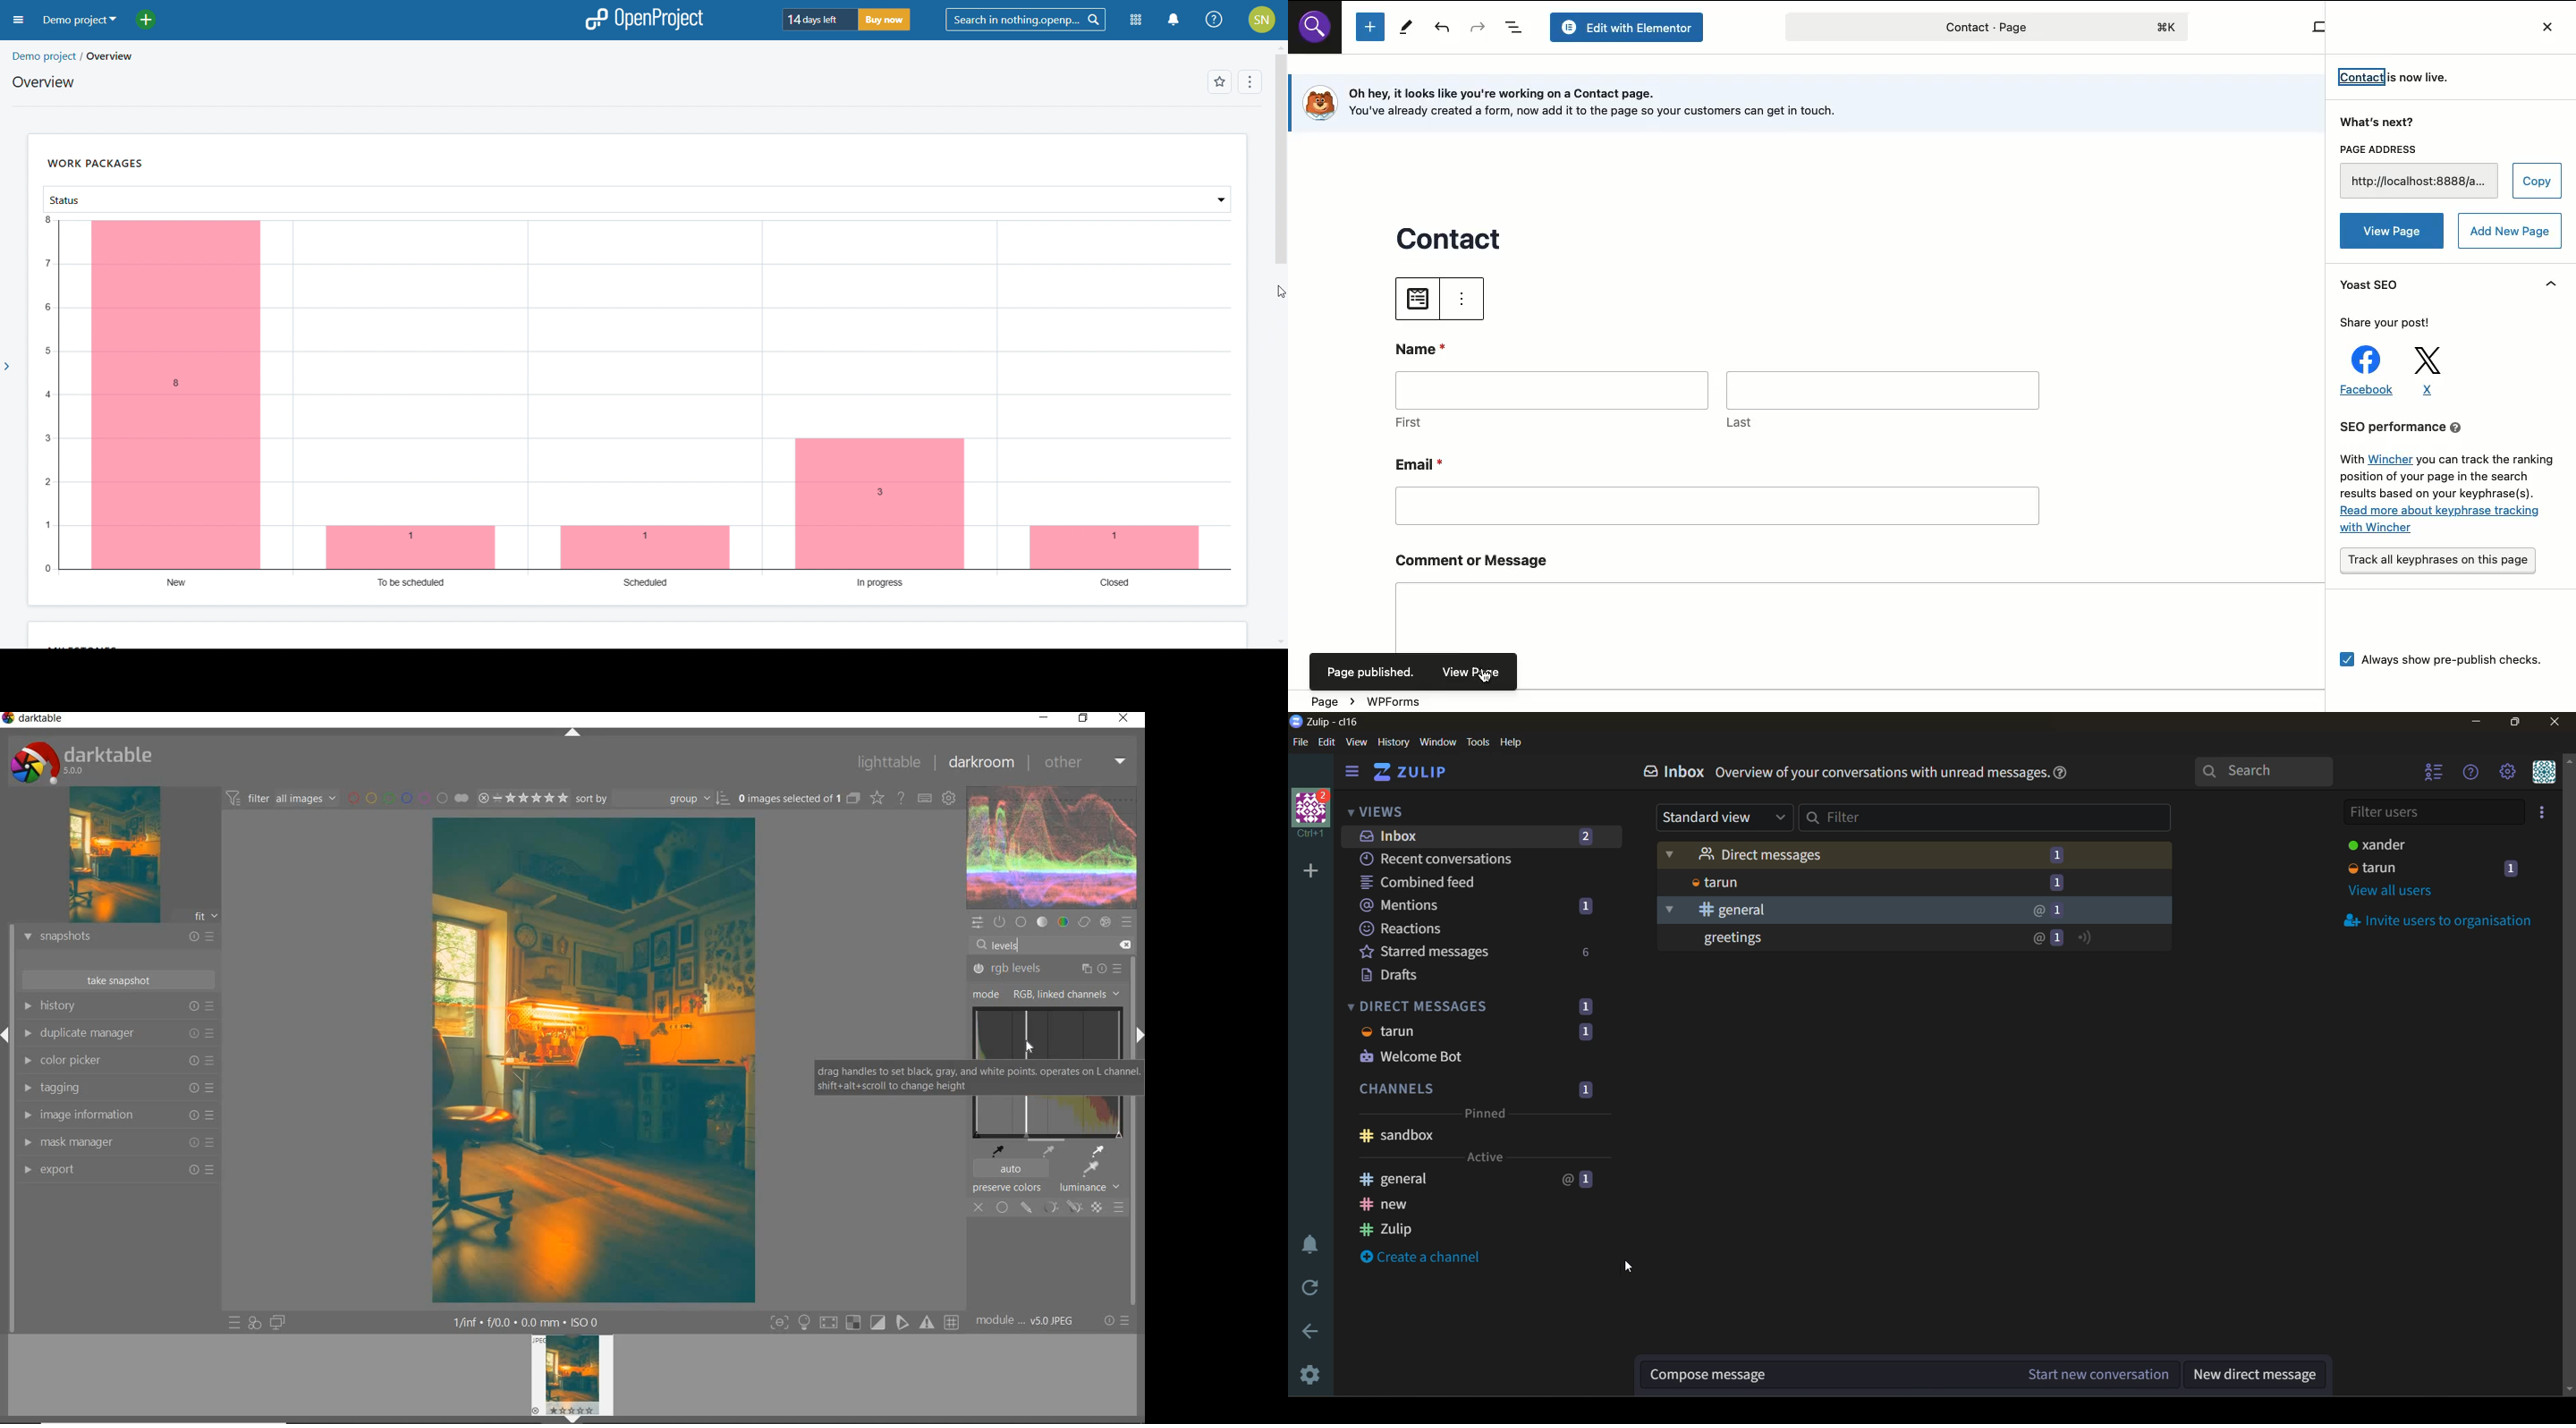 The image size is (2576, 1428). What do you see at coordinates (1008, 1189) in the screenshot?
I see `preserve colors` at bounding box center [1008, 1189].